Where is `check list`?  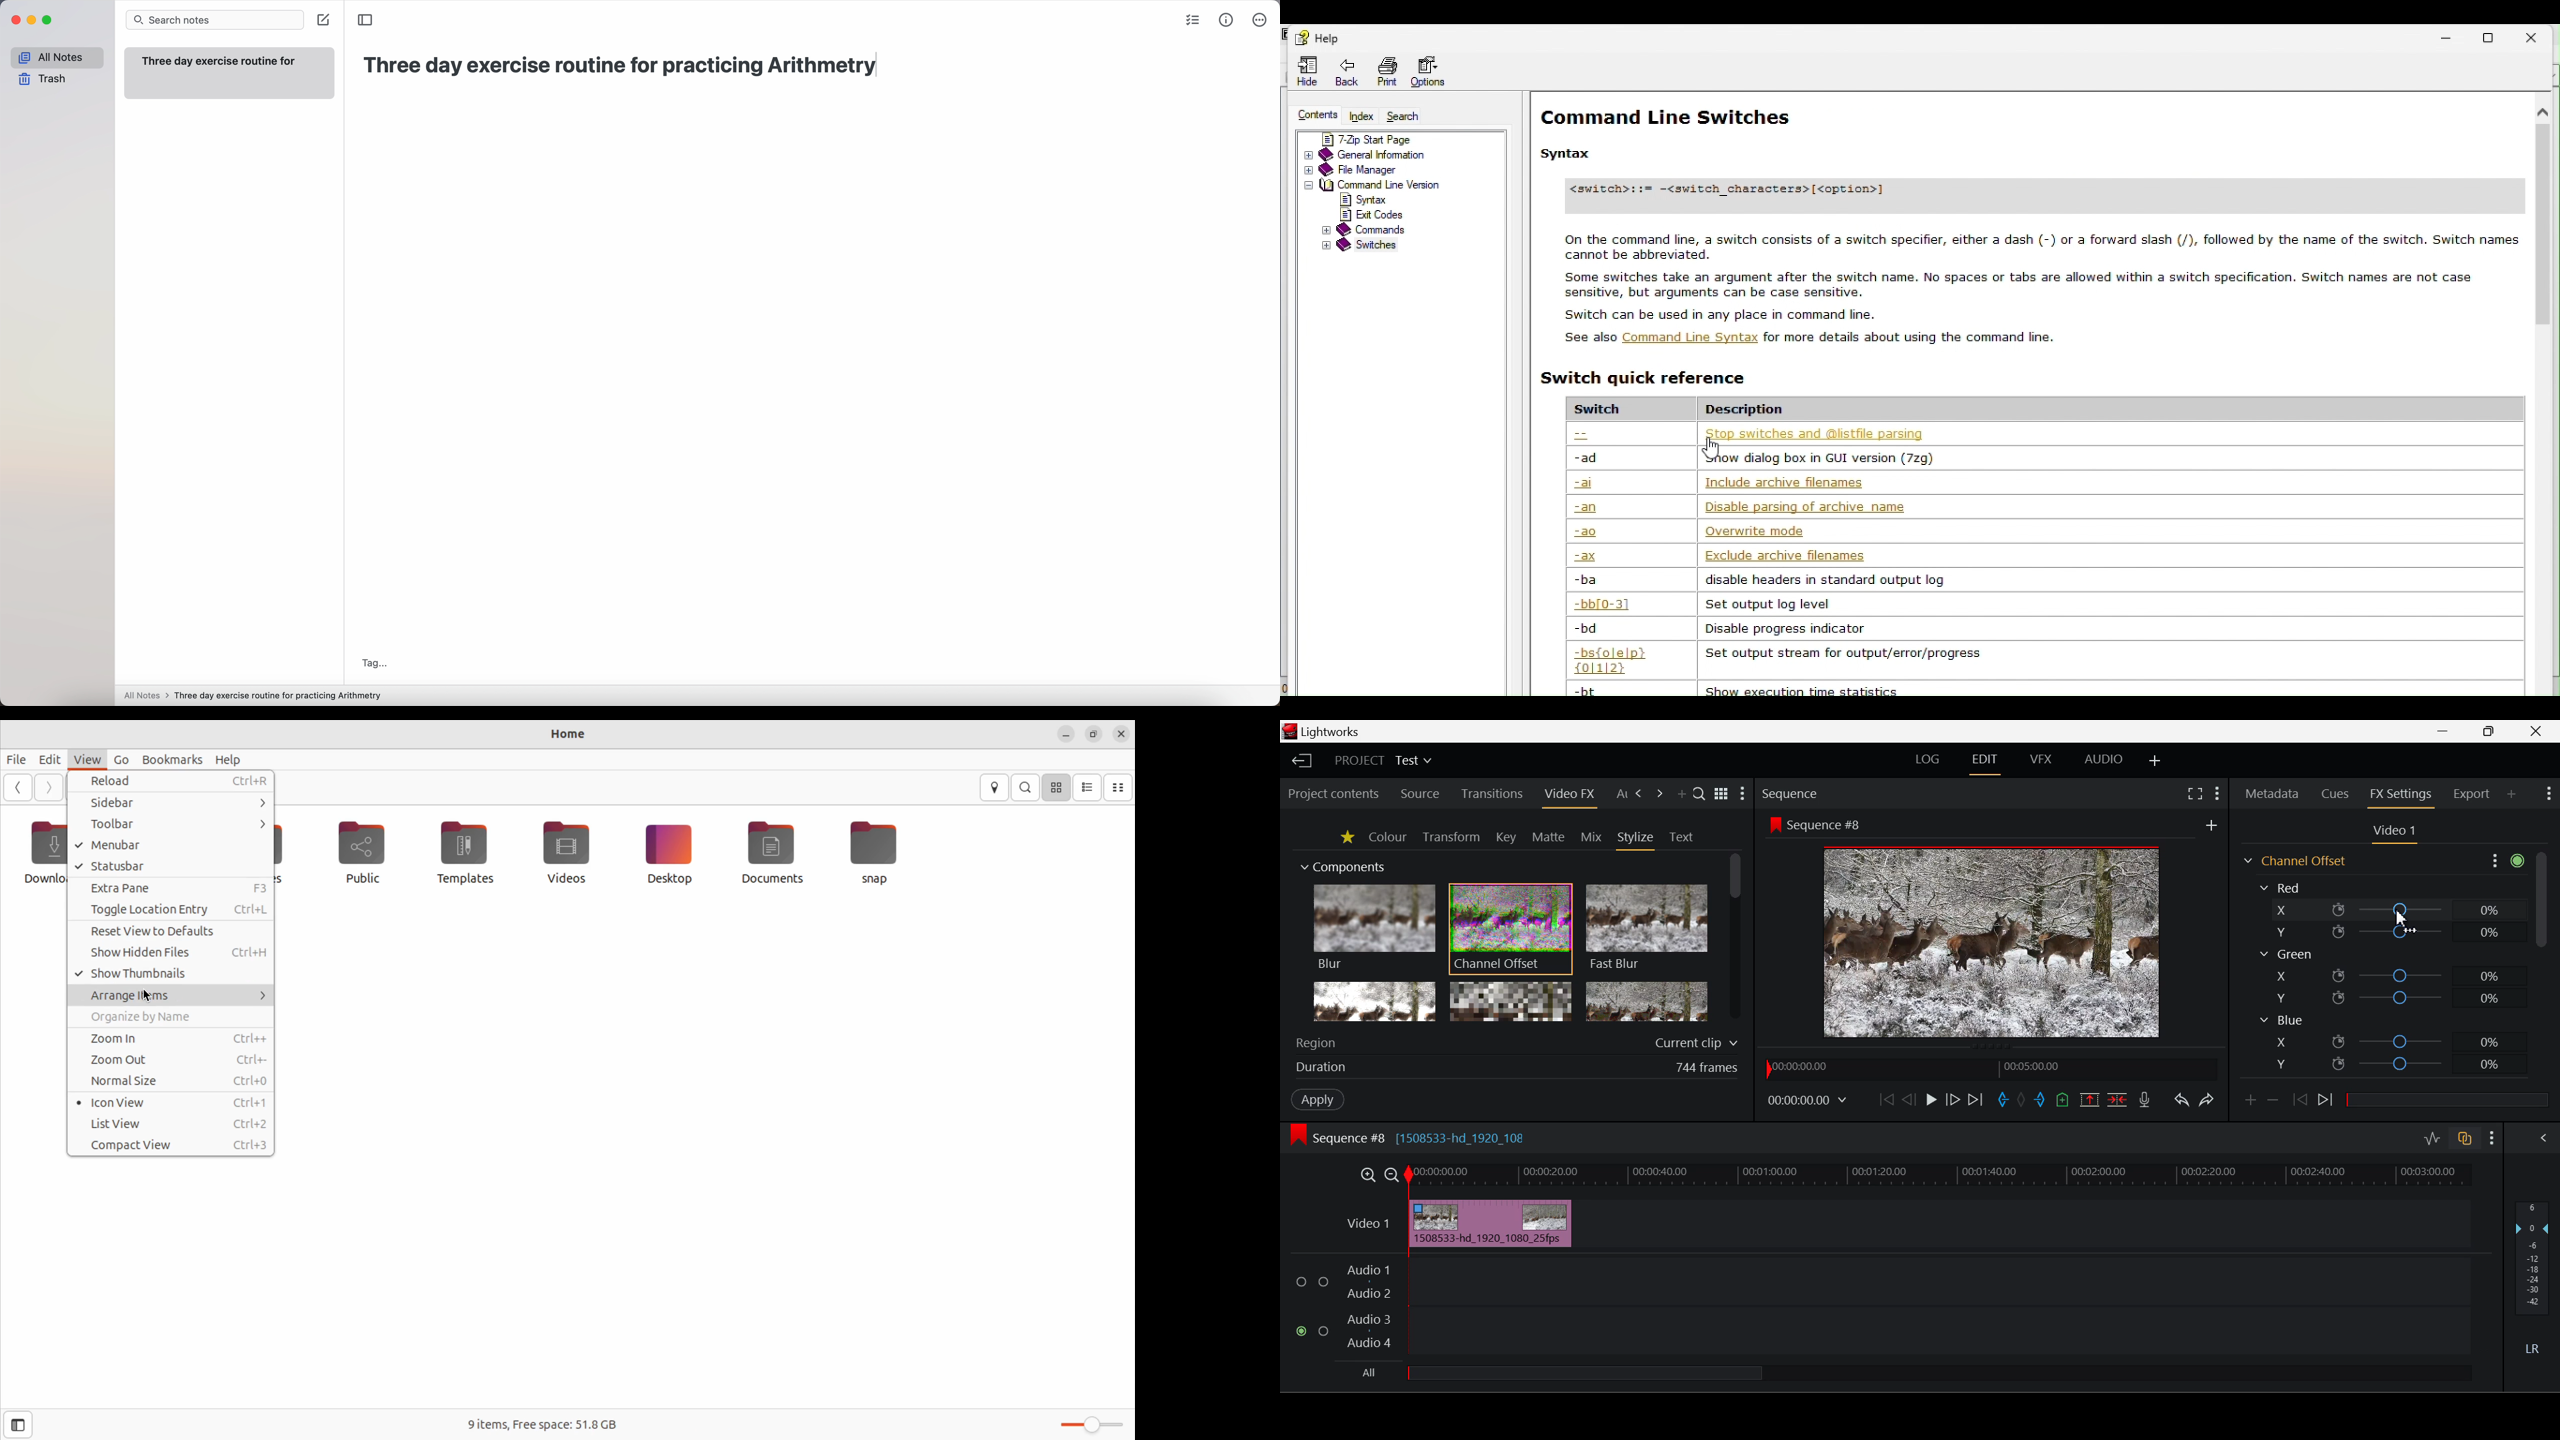
check list is located at coordinates (1191, 21).